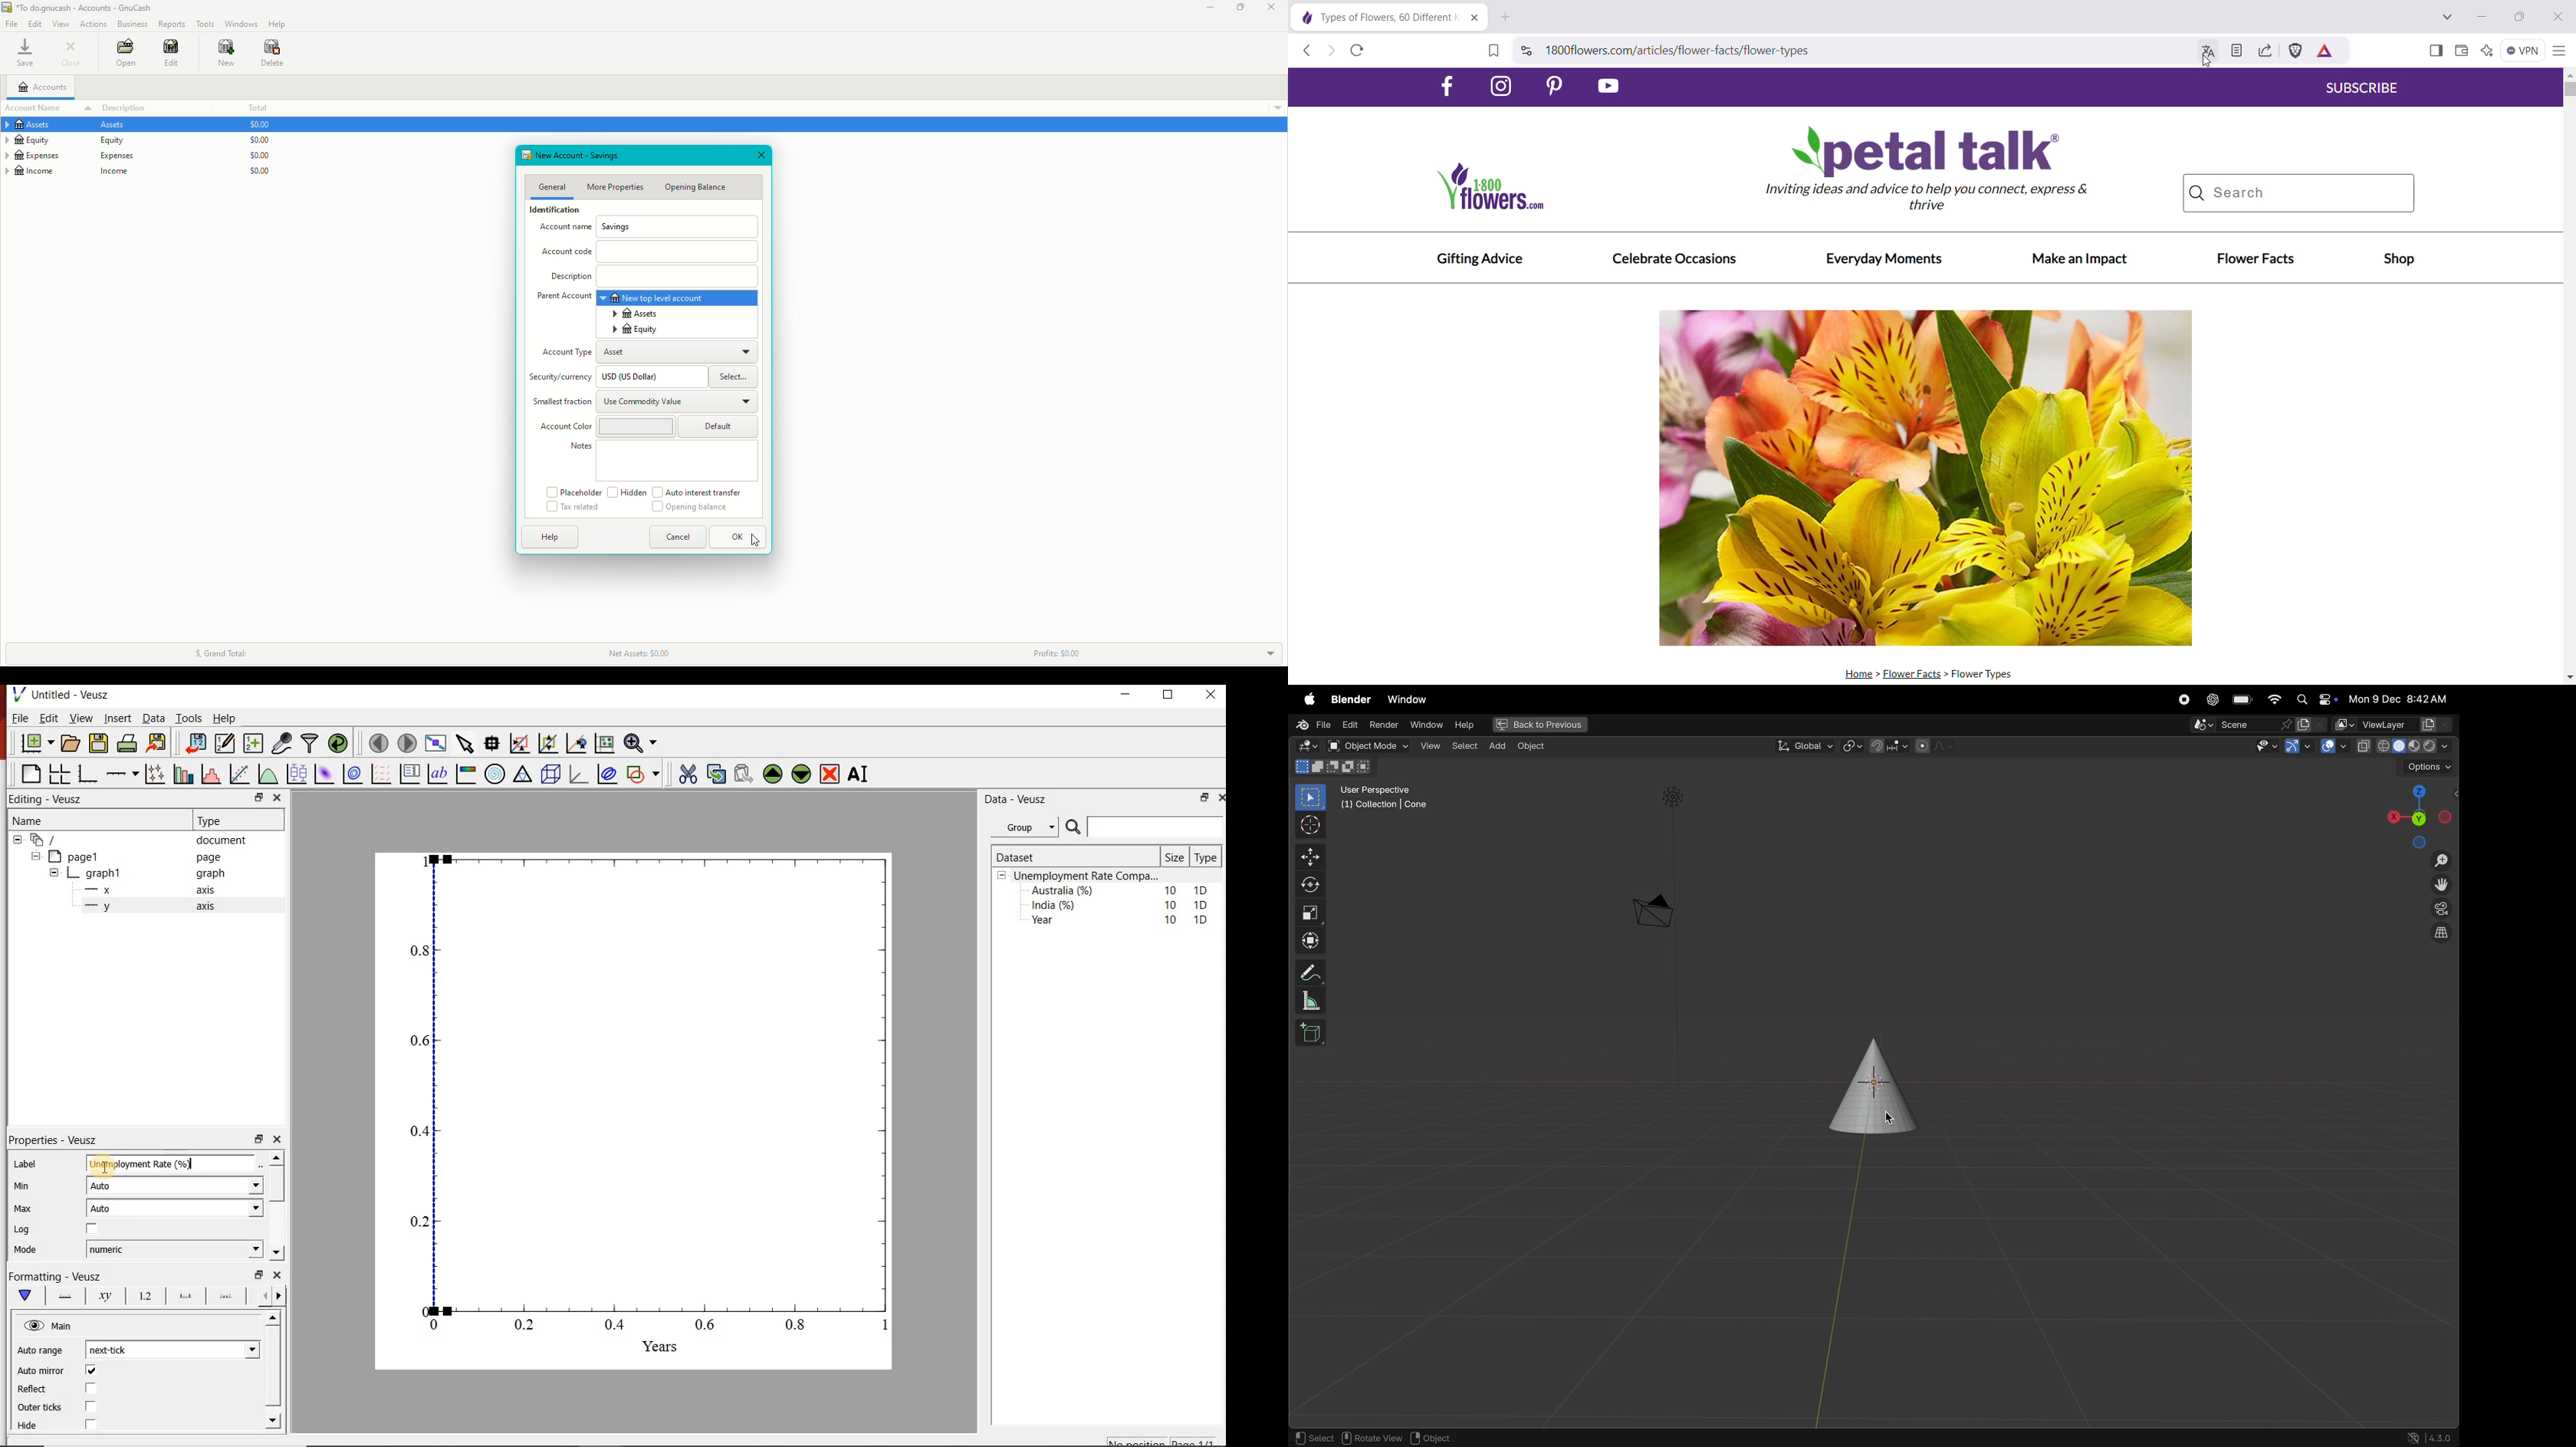 The width and height of the screenshot is (2576, 1456). Describe the element at coordinates (696, 187) in the screenshot. I see `Opening Balance` at that location.